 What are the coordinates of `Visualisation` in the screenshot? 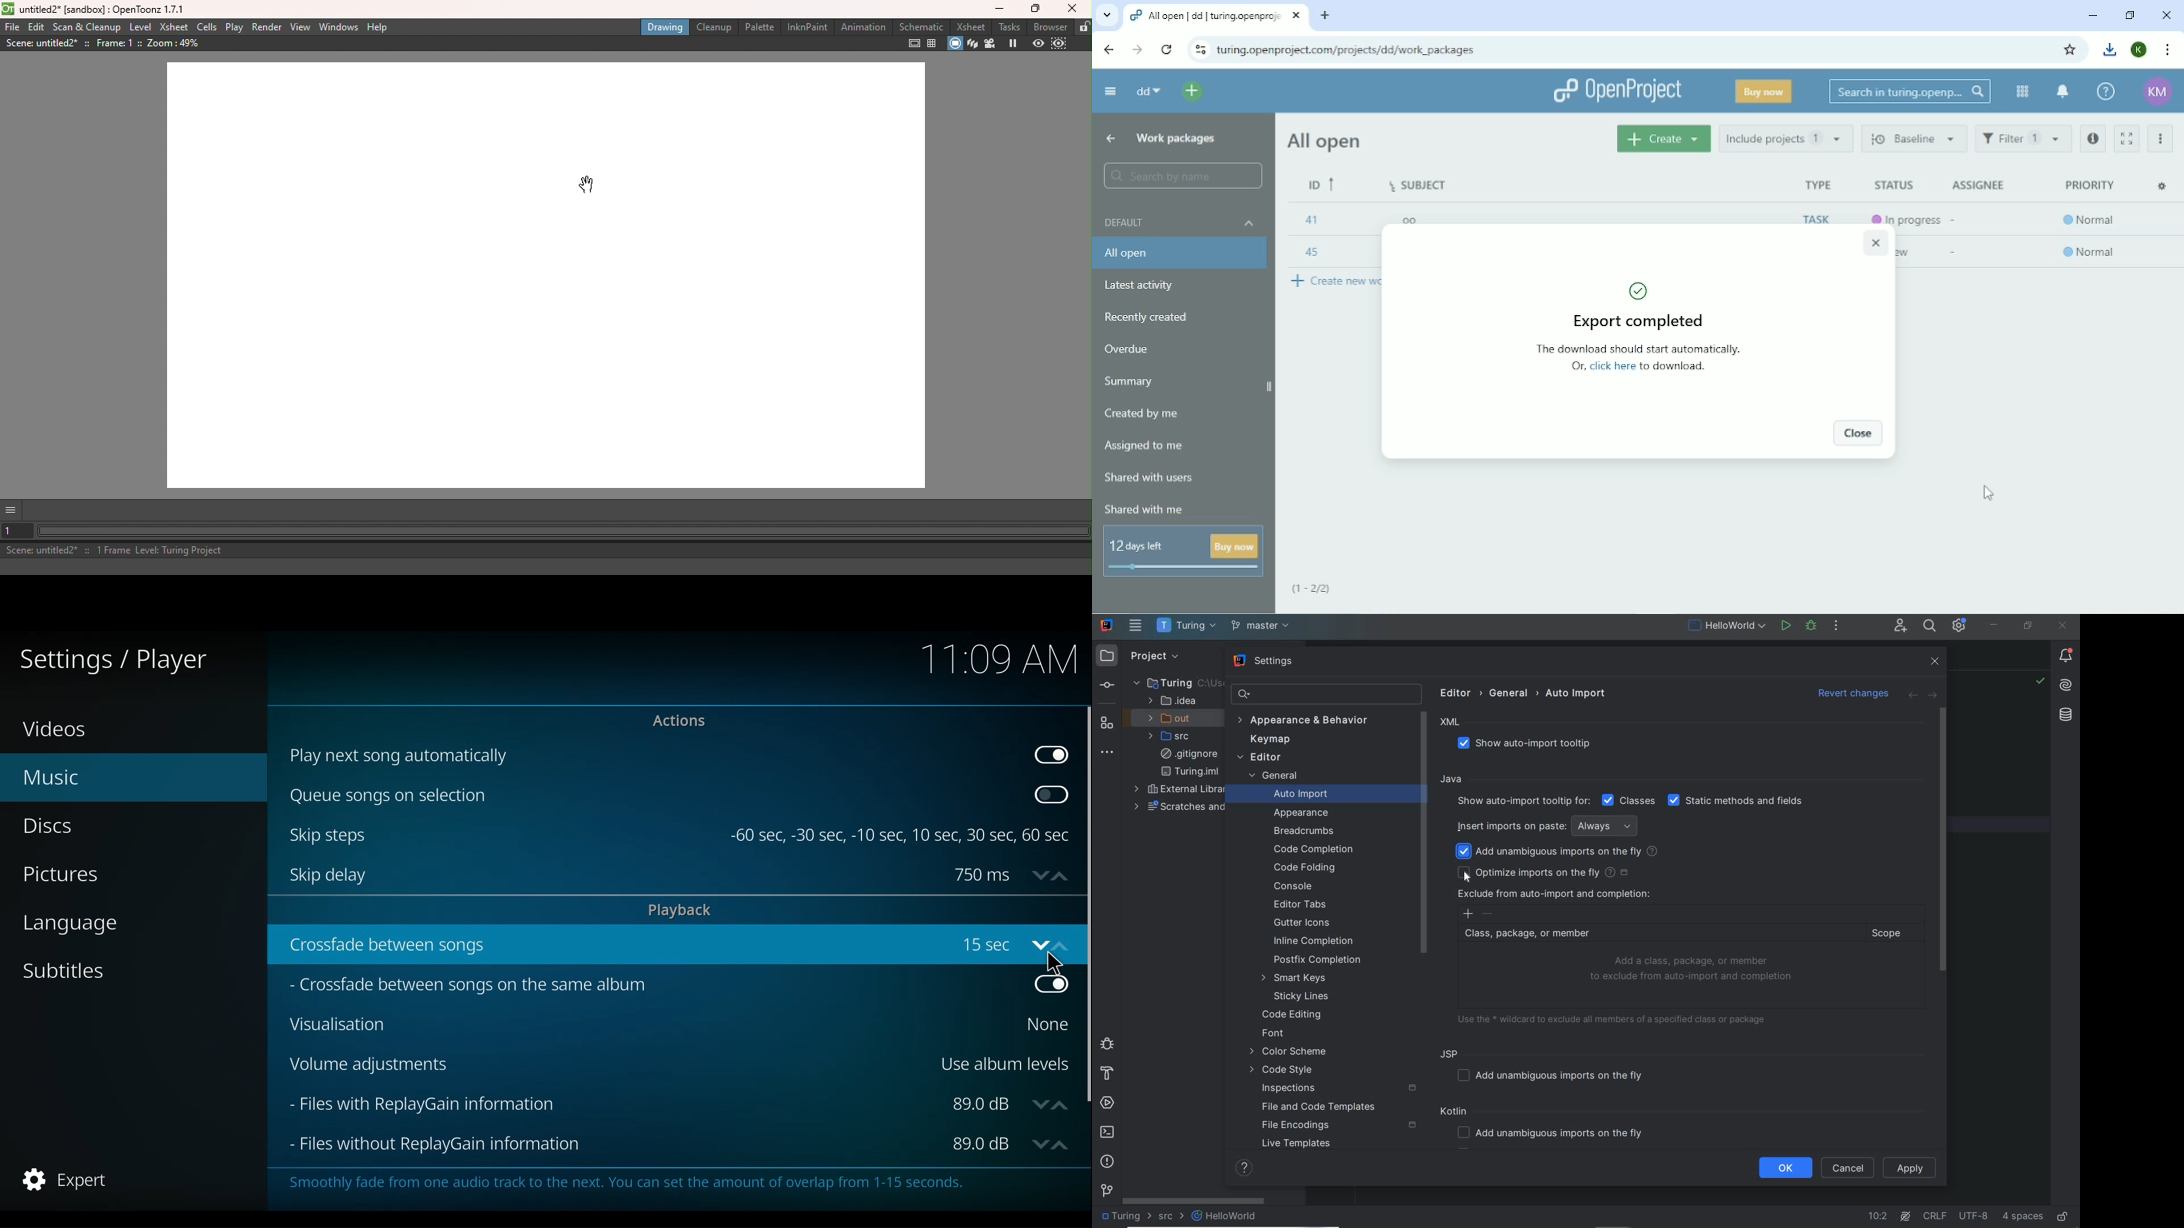 It's located at (646, 1024).